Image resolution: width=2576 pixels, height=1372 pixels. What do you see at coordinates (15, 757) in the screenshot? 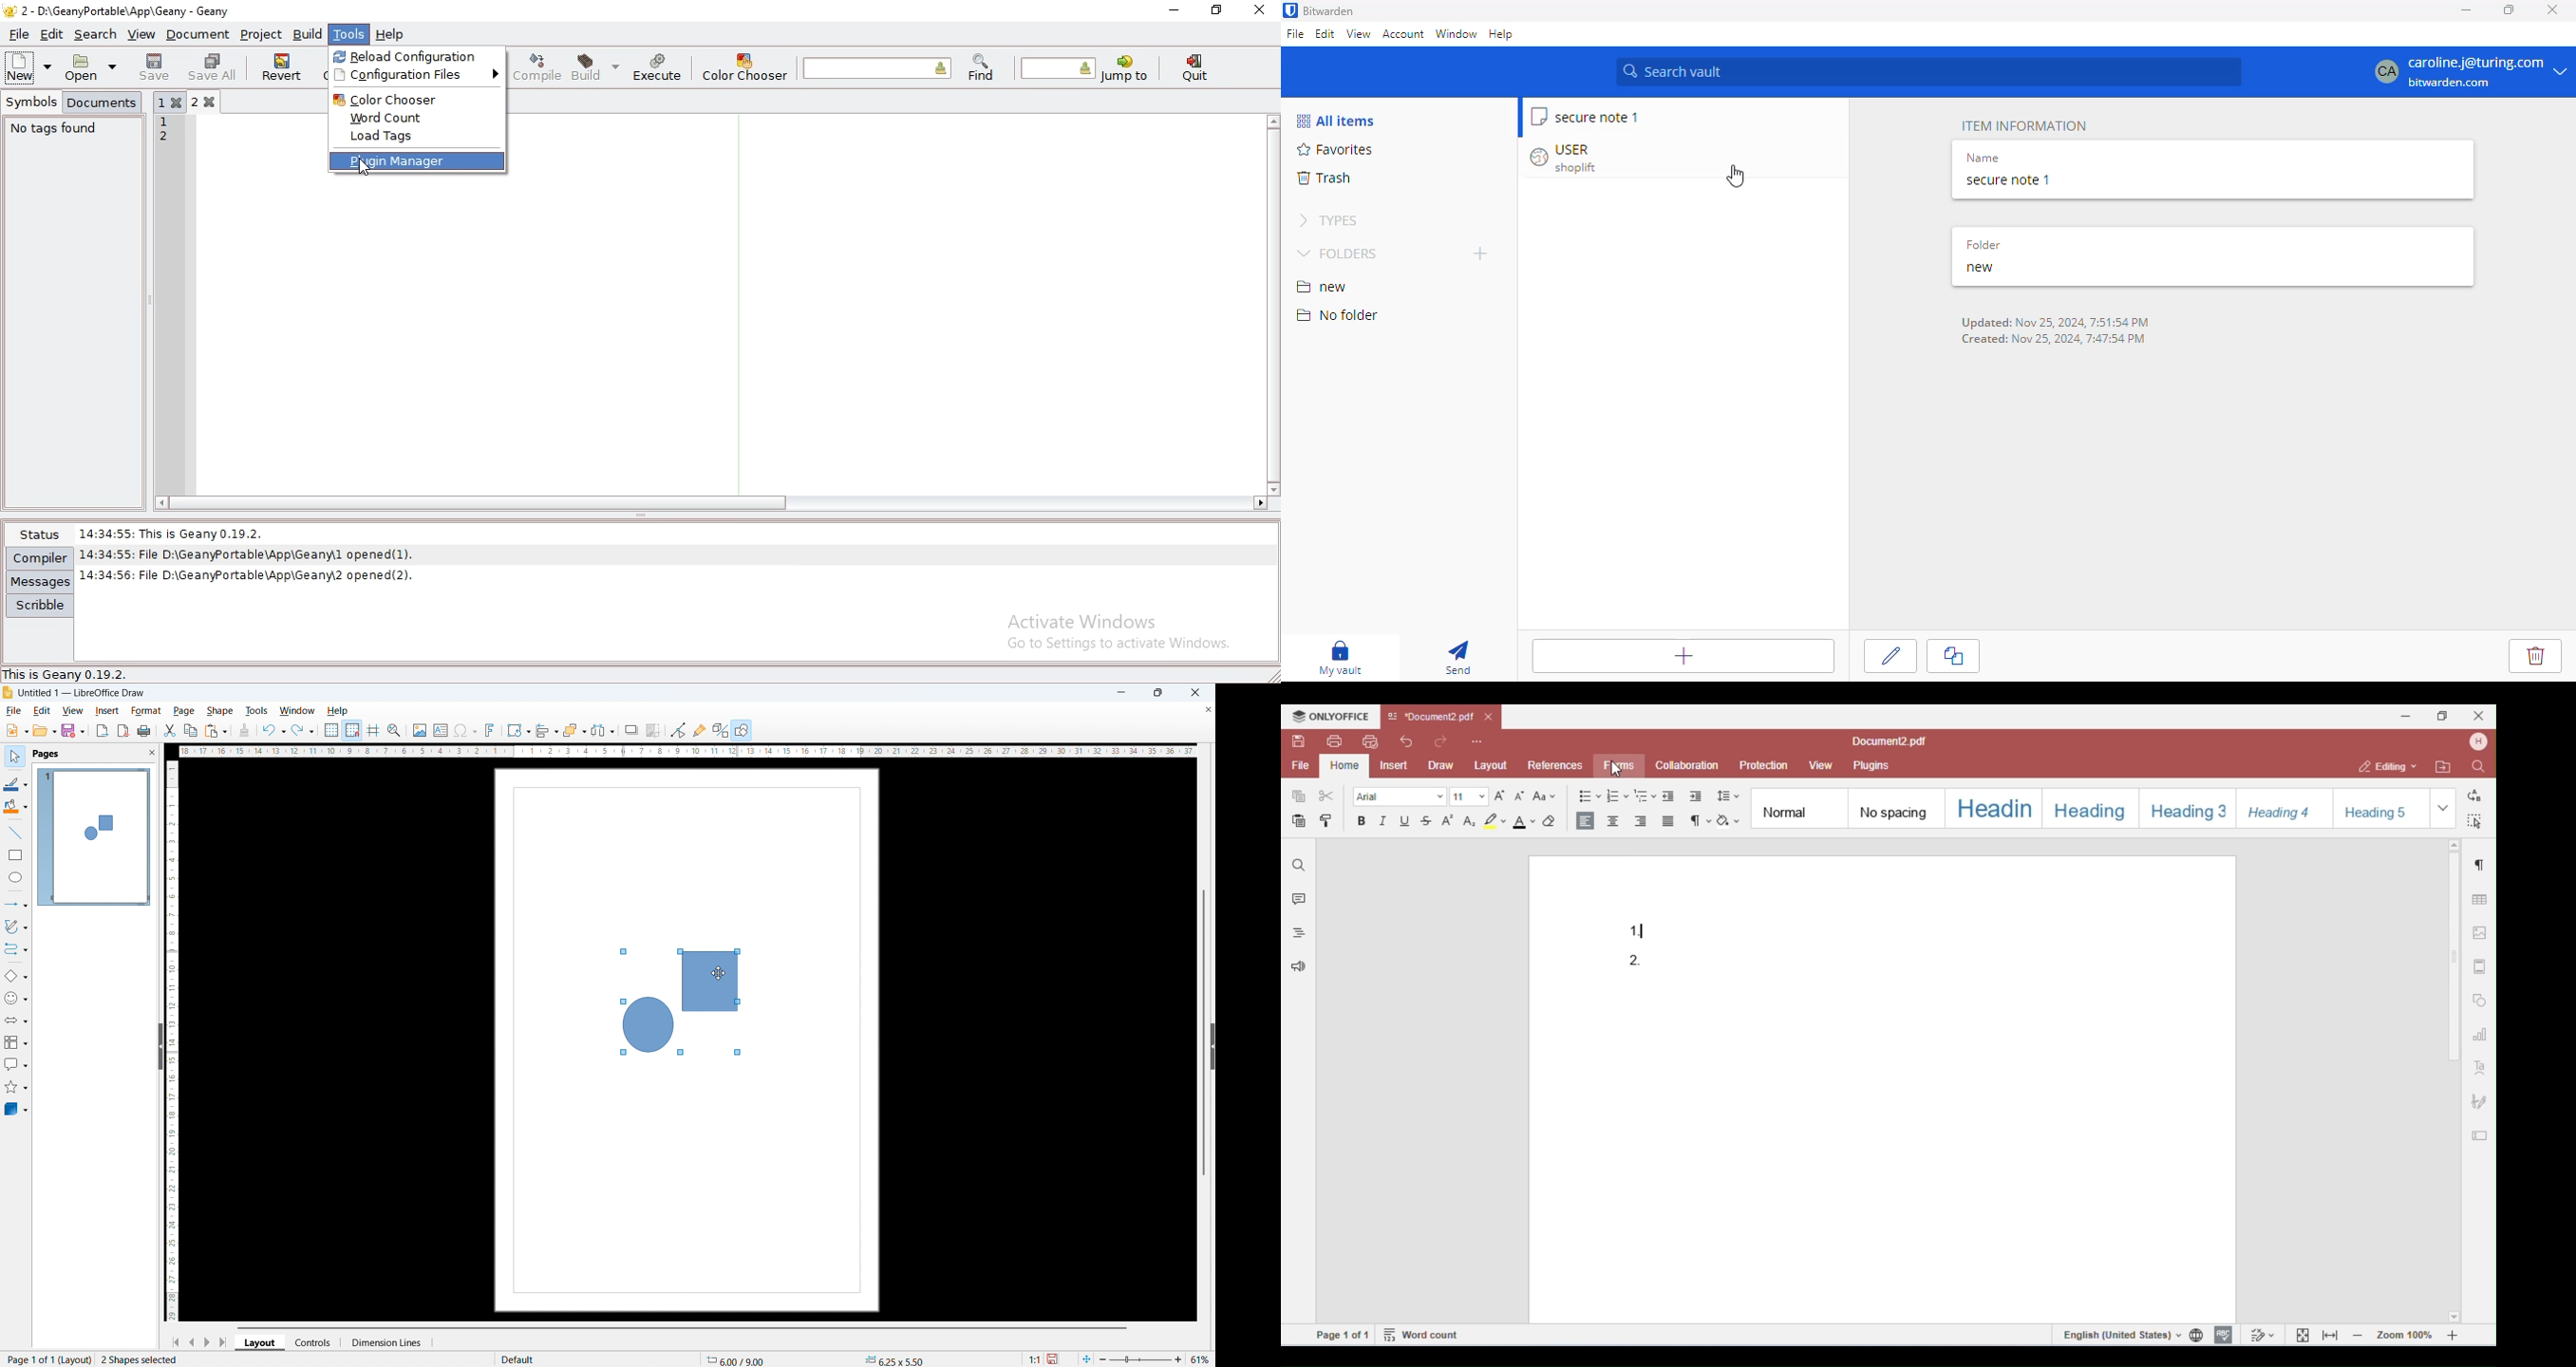
I see `select` at bounding box center [15, 757].